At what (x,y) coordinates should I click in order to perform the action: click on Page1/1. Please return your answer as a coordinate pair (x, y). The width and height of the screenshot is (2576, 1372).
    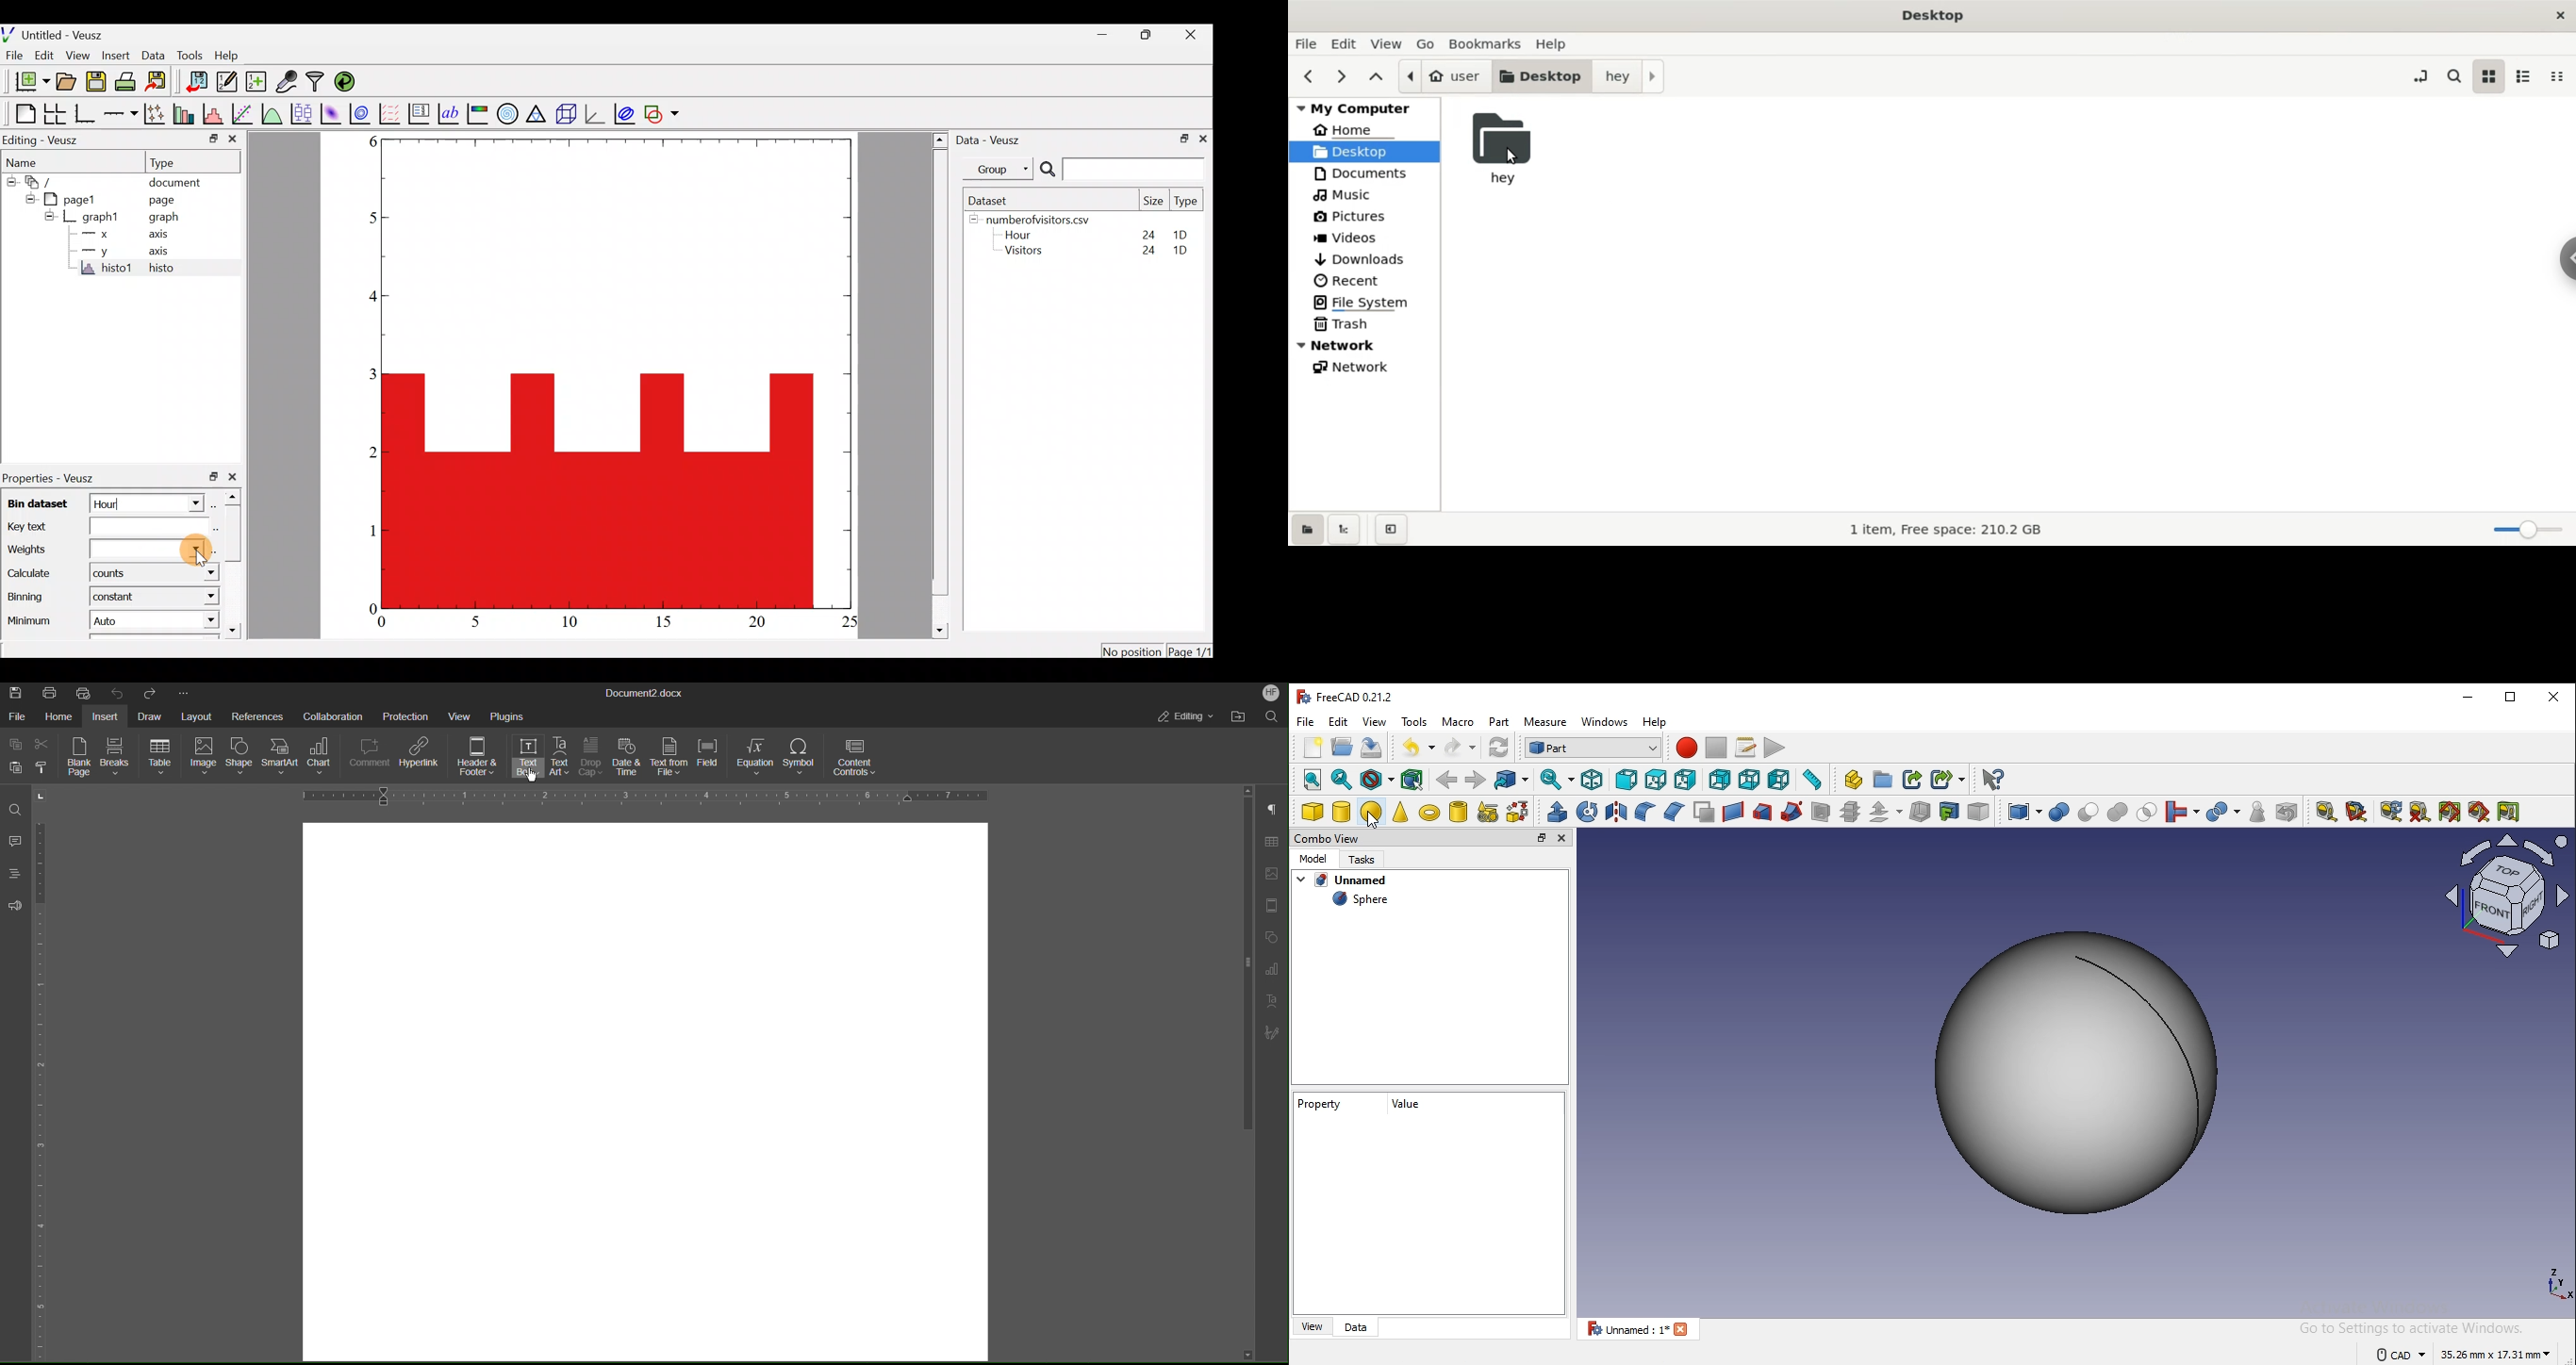
    Looking at the image, I should click on (1188, 650).